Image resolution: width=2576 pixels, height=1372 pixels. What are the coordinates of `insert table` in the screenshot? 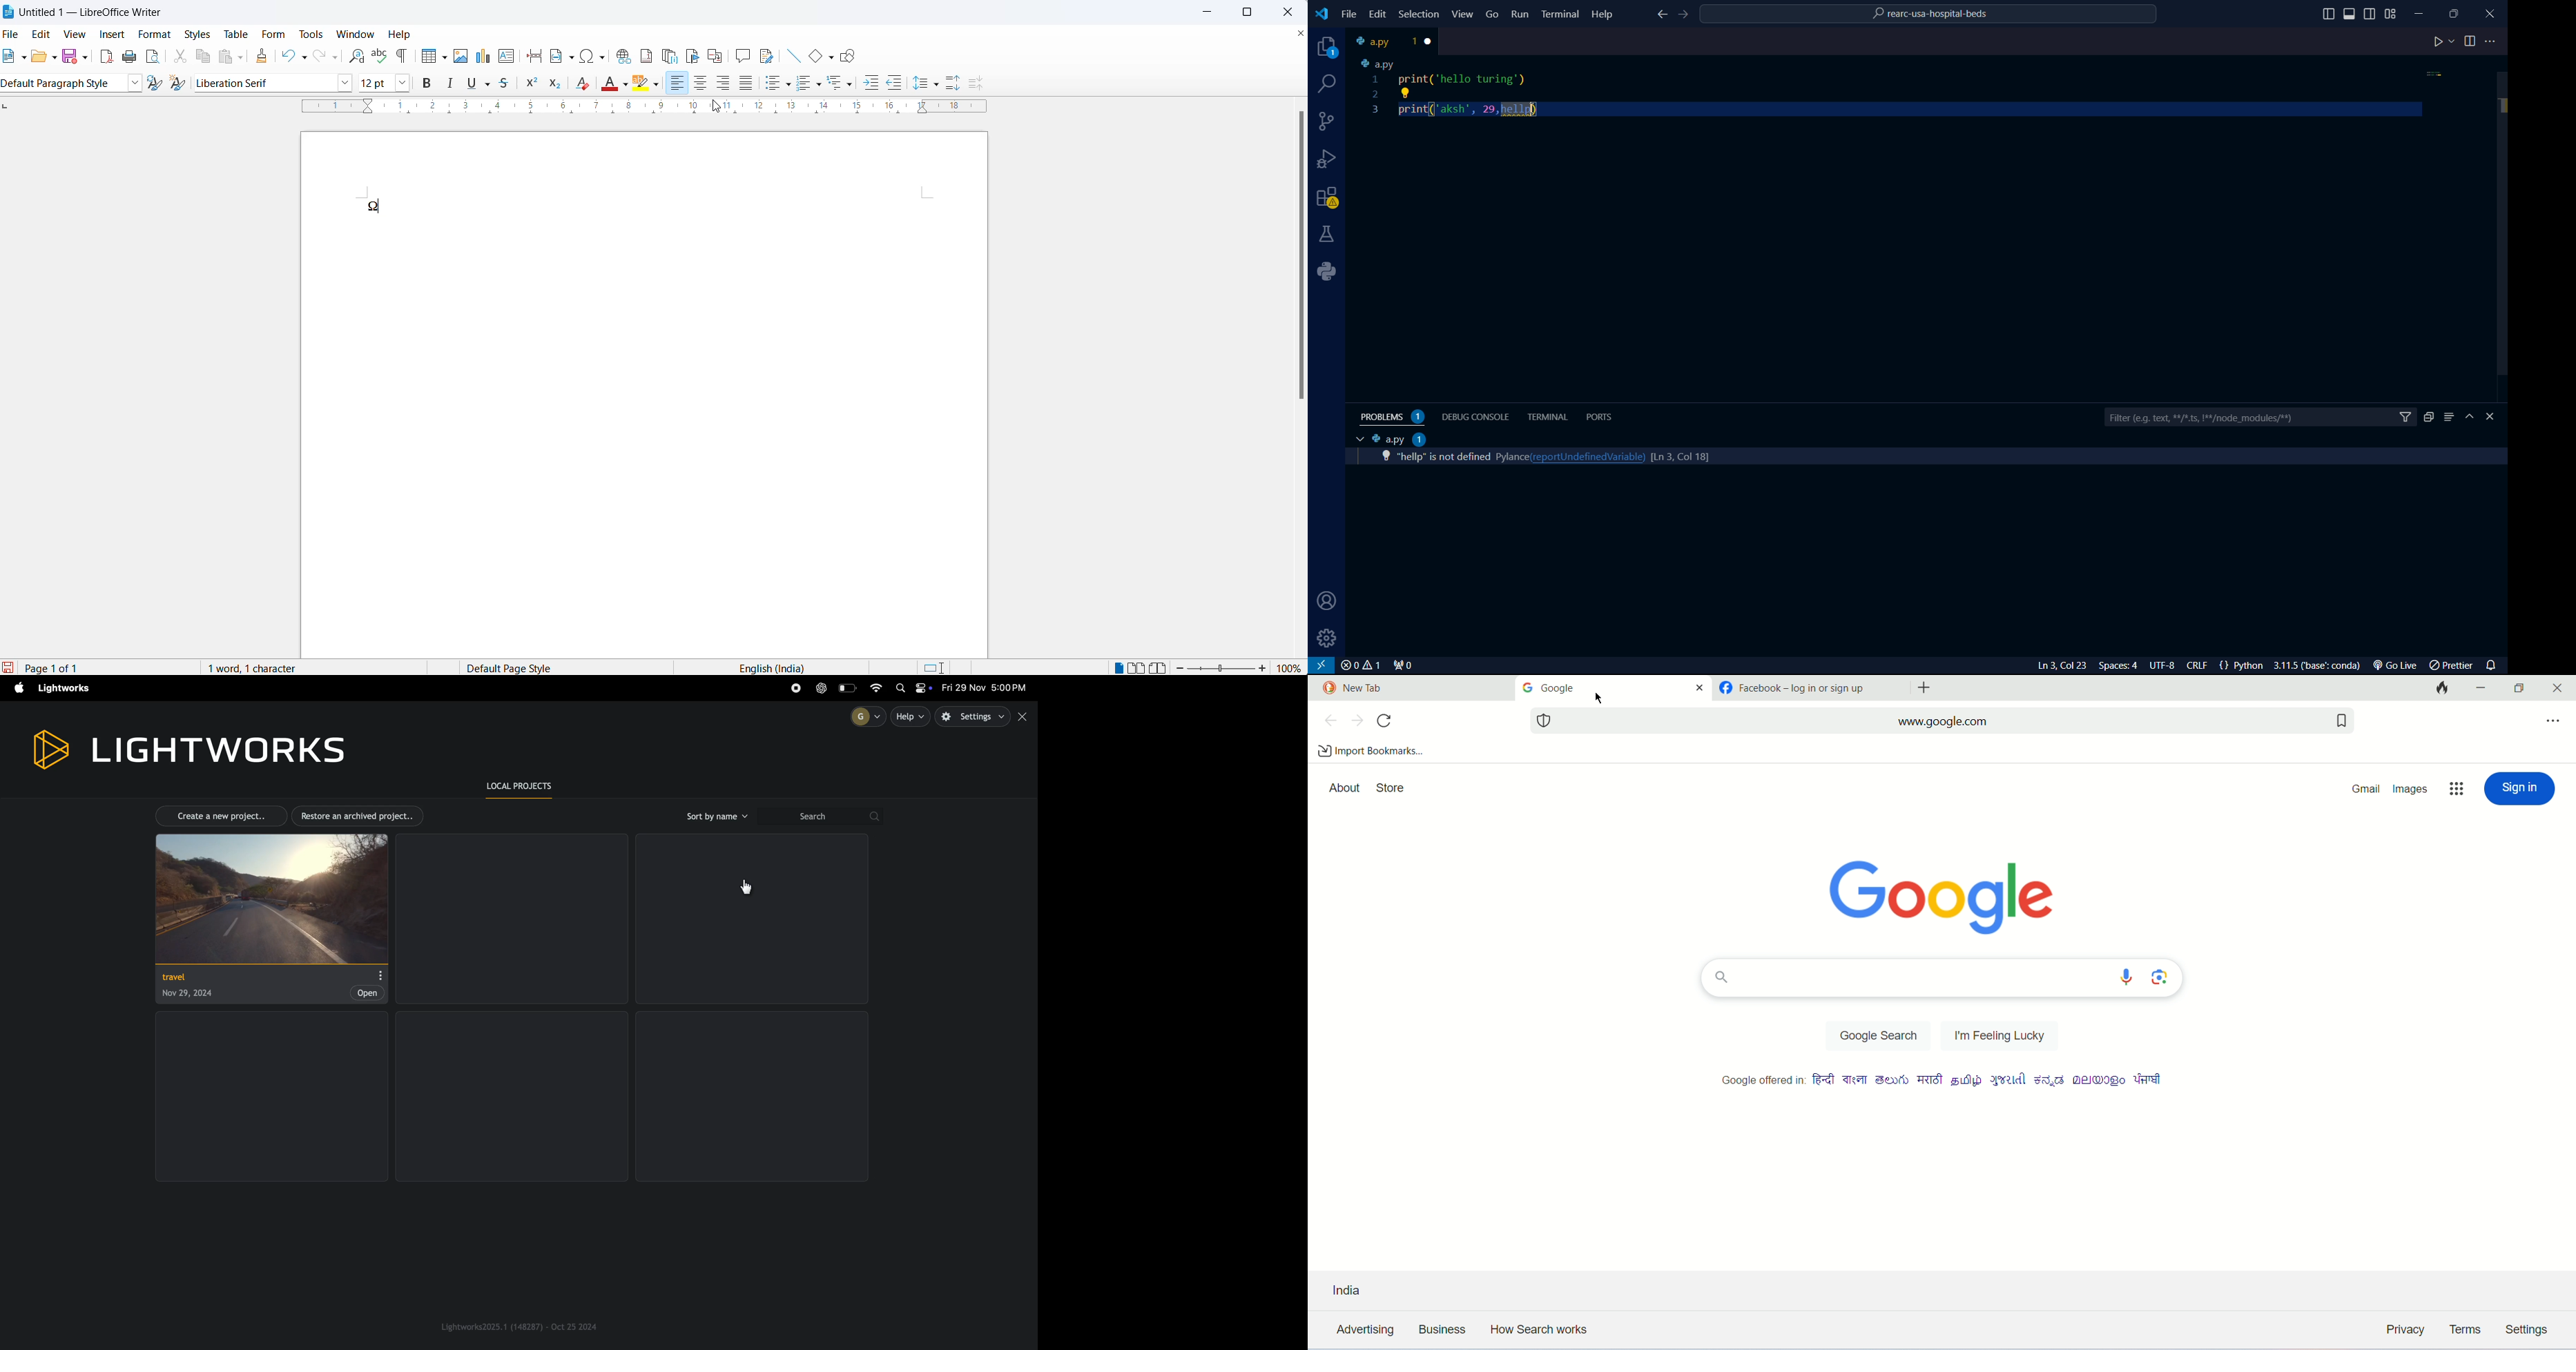 It's located at (423, 57).